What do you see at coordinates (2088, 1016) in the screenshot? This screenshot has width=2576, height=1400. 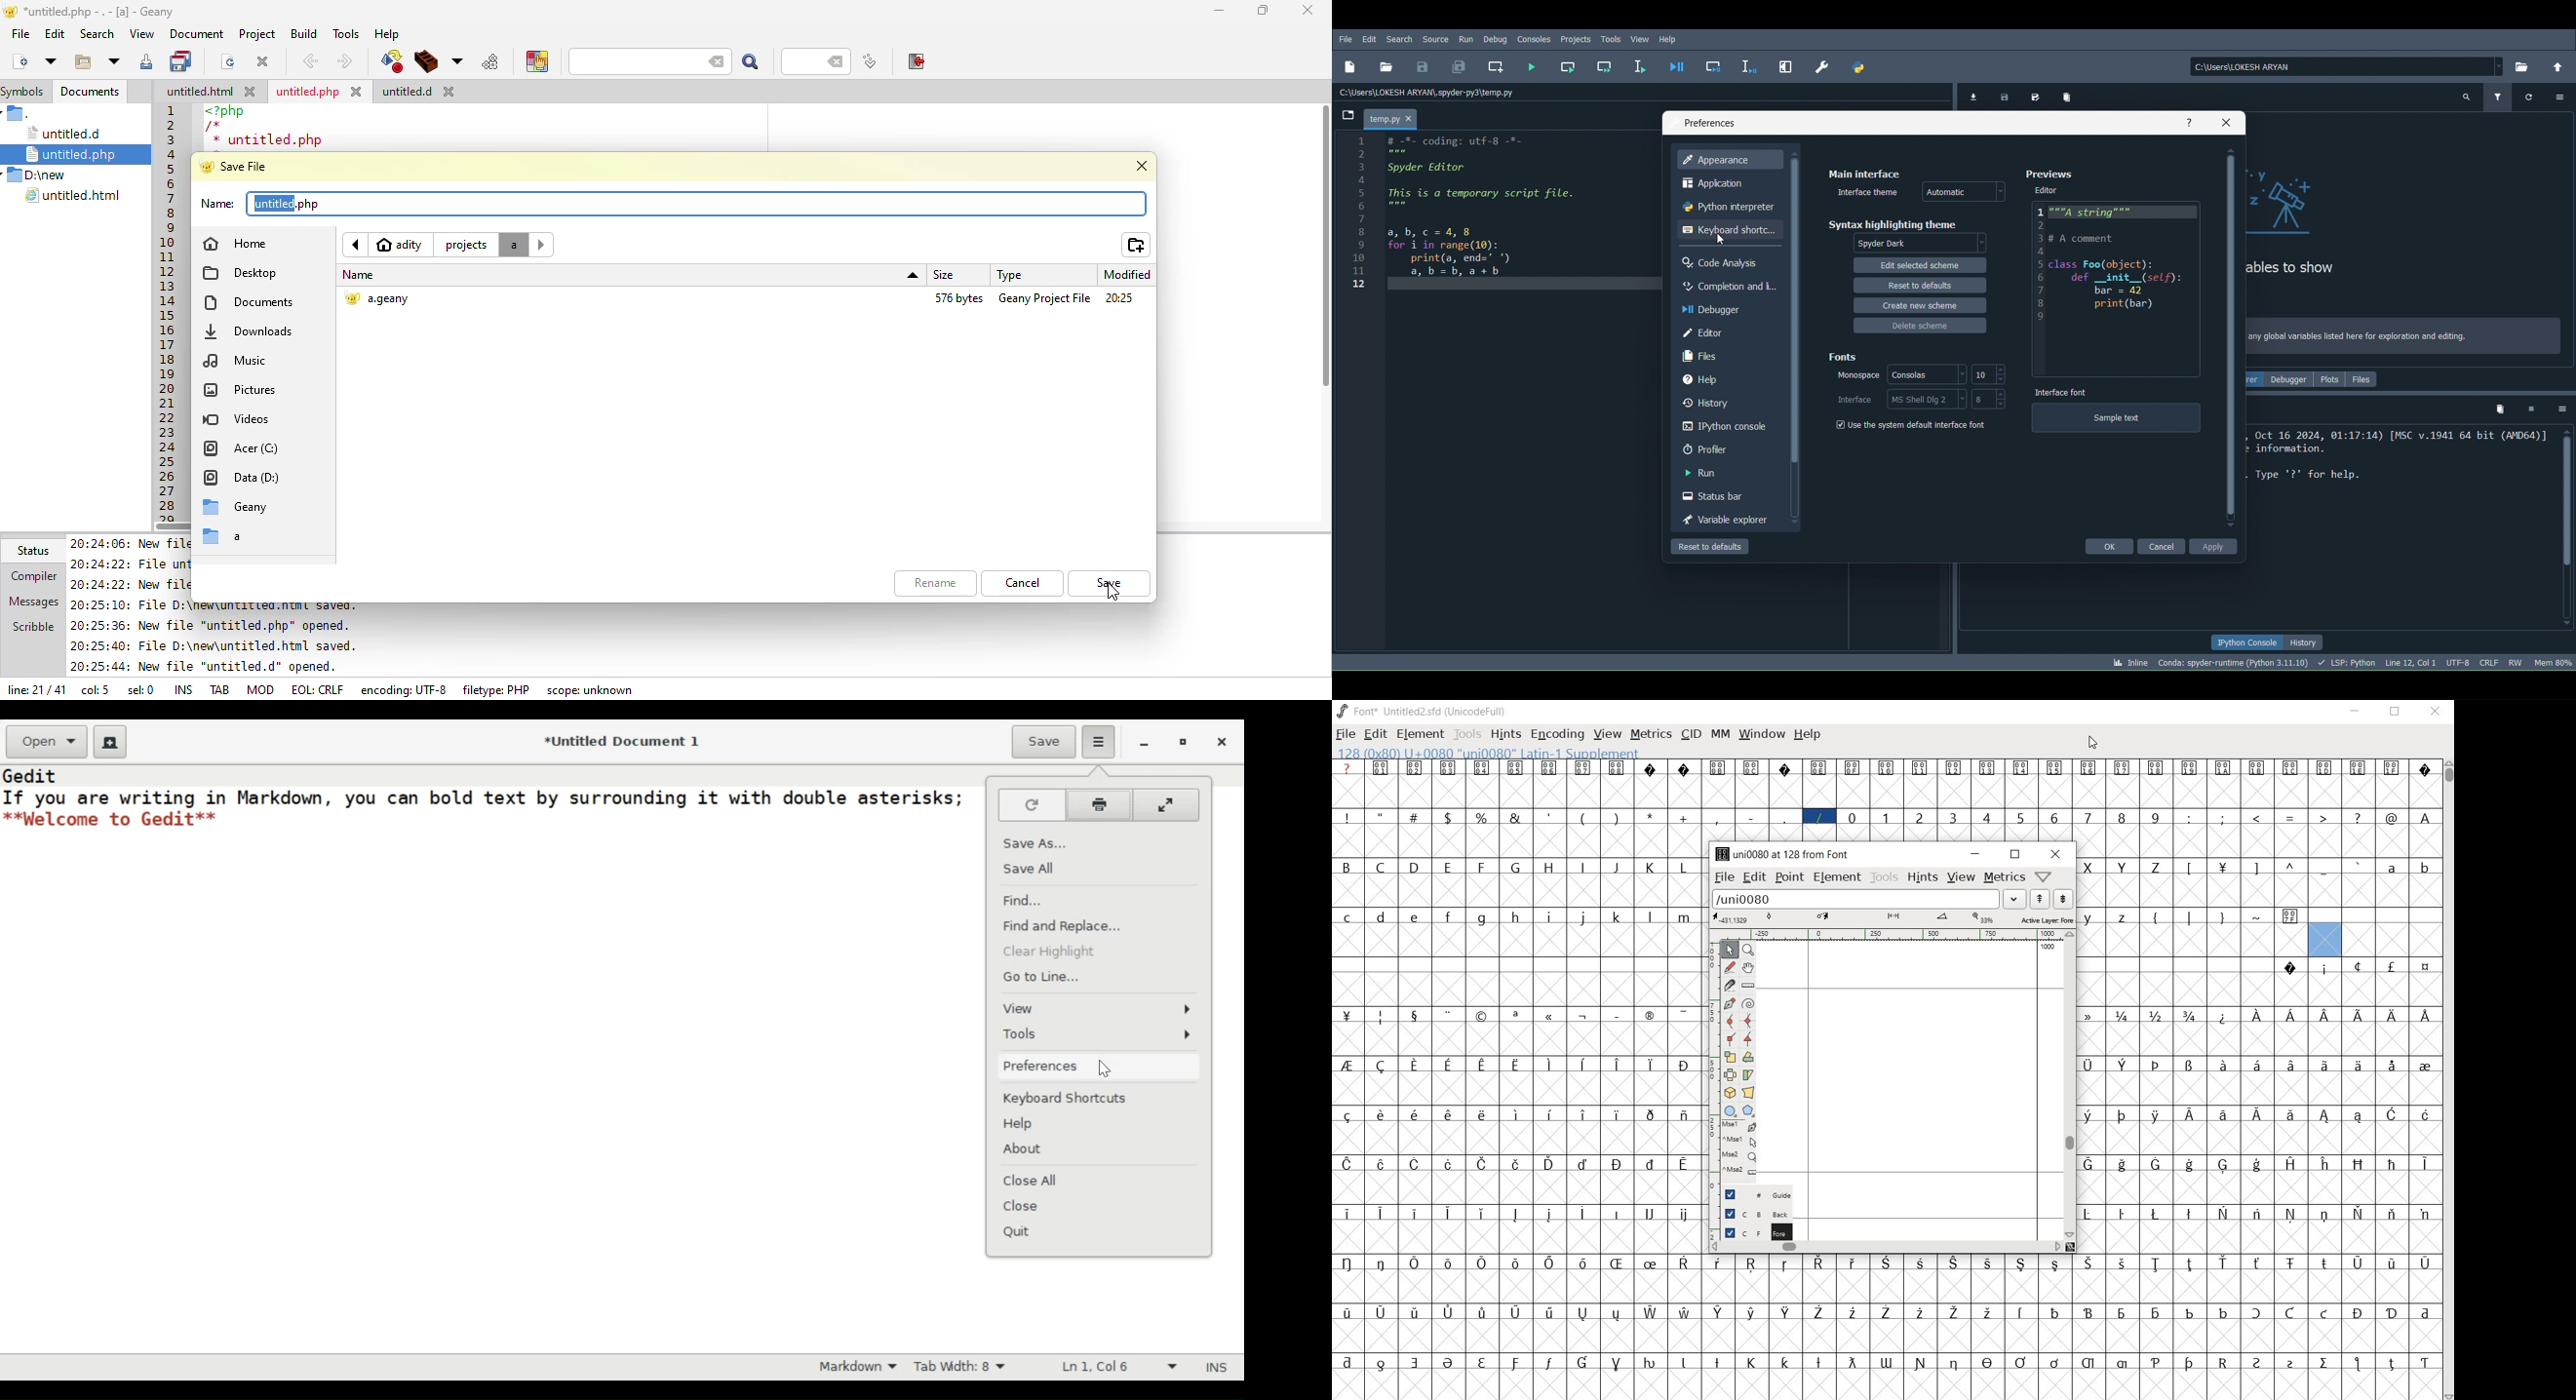 I see `glyph` at bounding box center [2088, 1016].